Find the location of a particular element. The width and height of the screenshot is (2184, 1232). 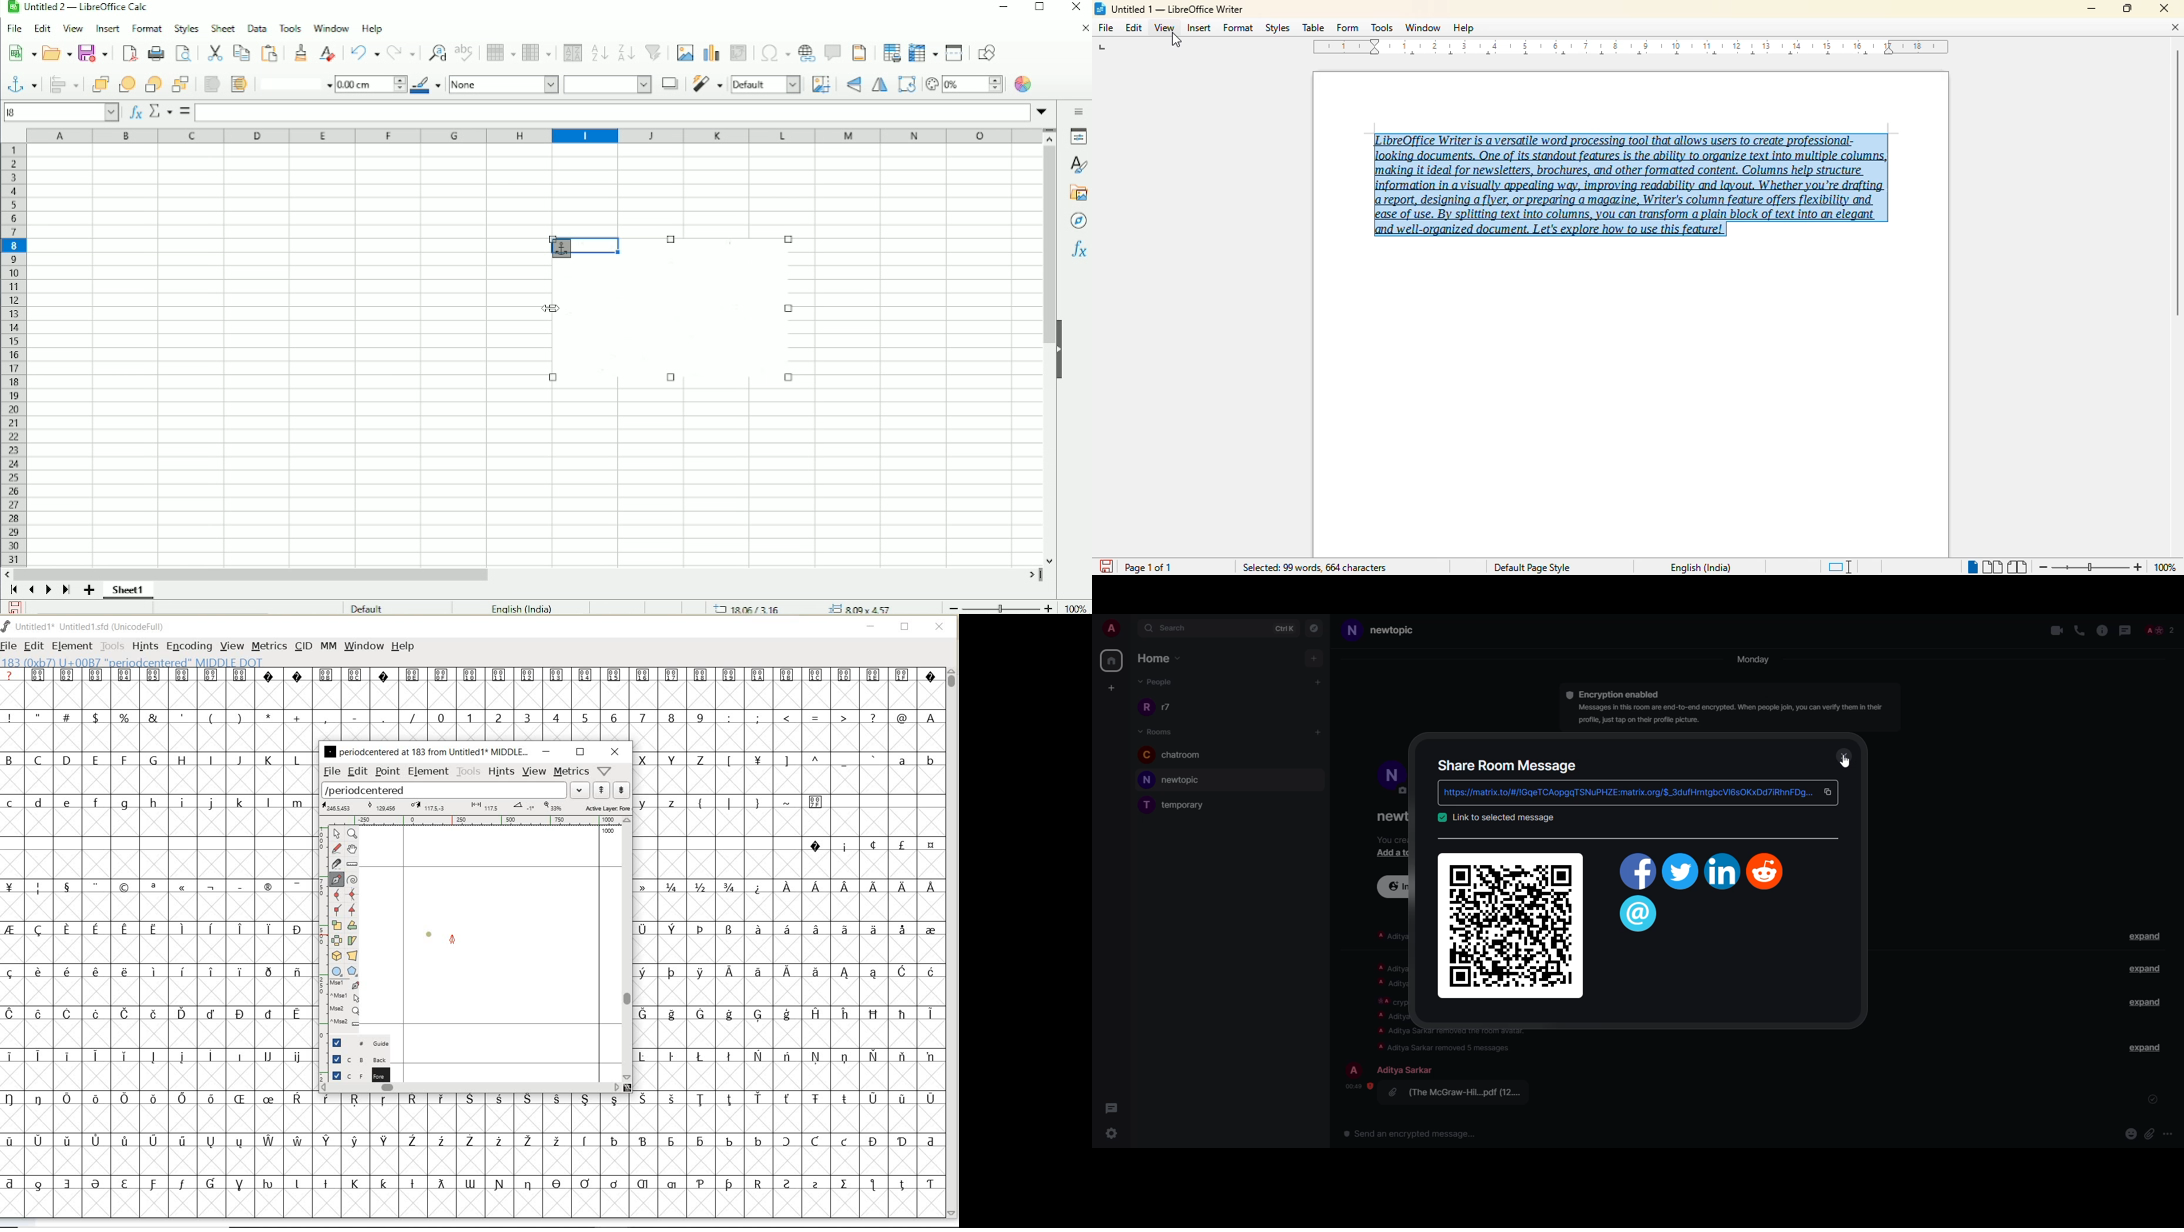

people is located at coordinates (1162, 683).